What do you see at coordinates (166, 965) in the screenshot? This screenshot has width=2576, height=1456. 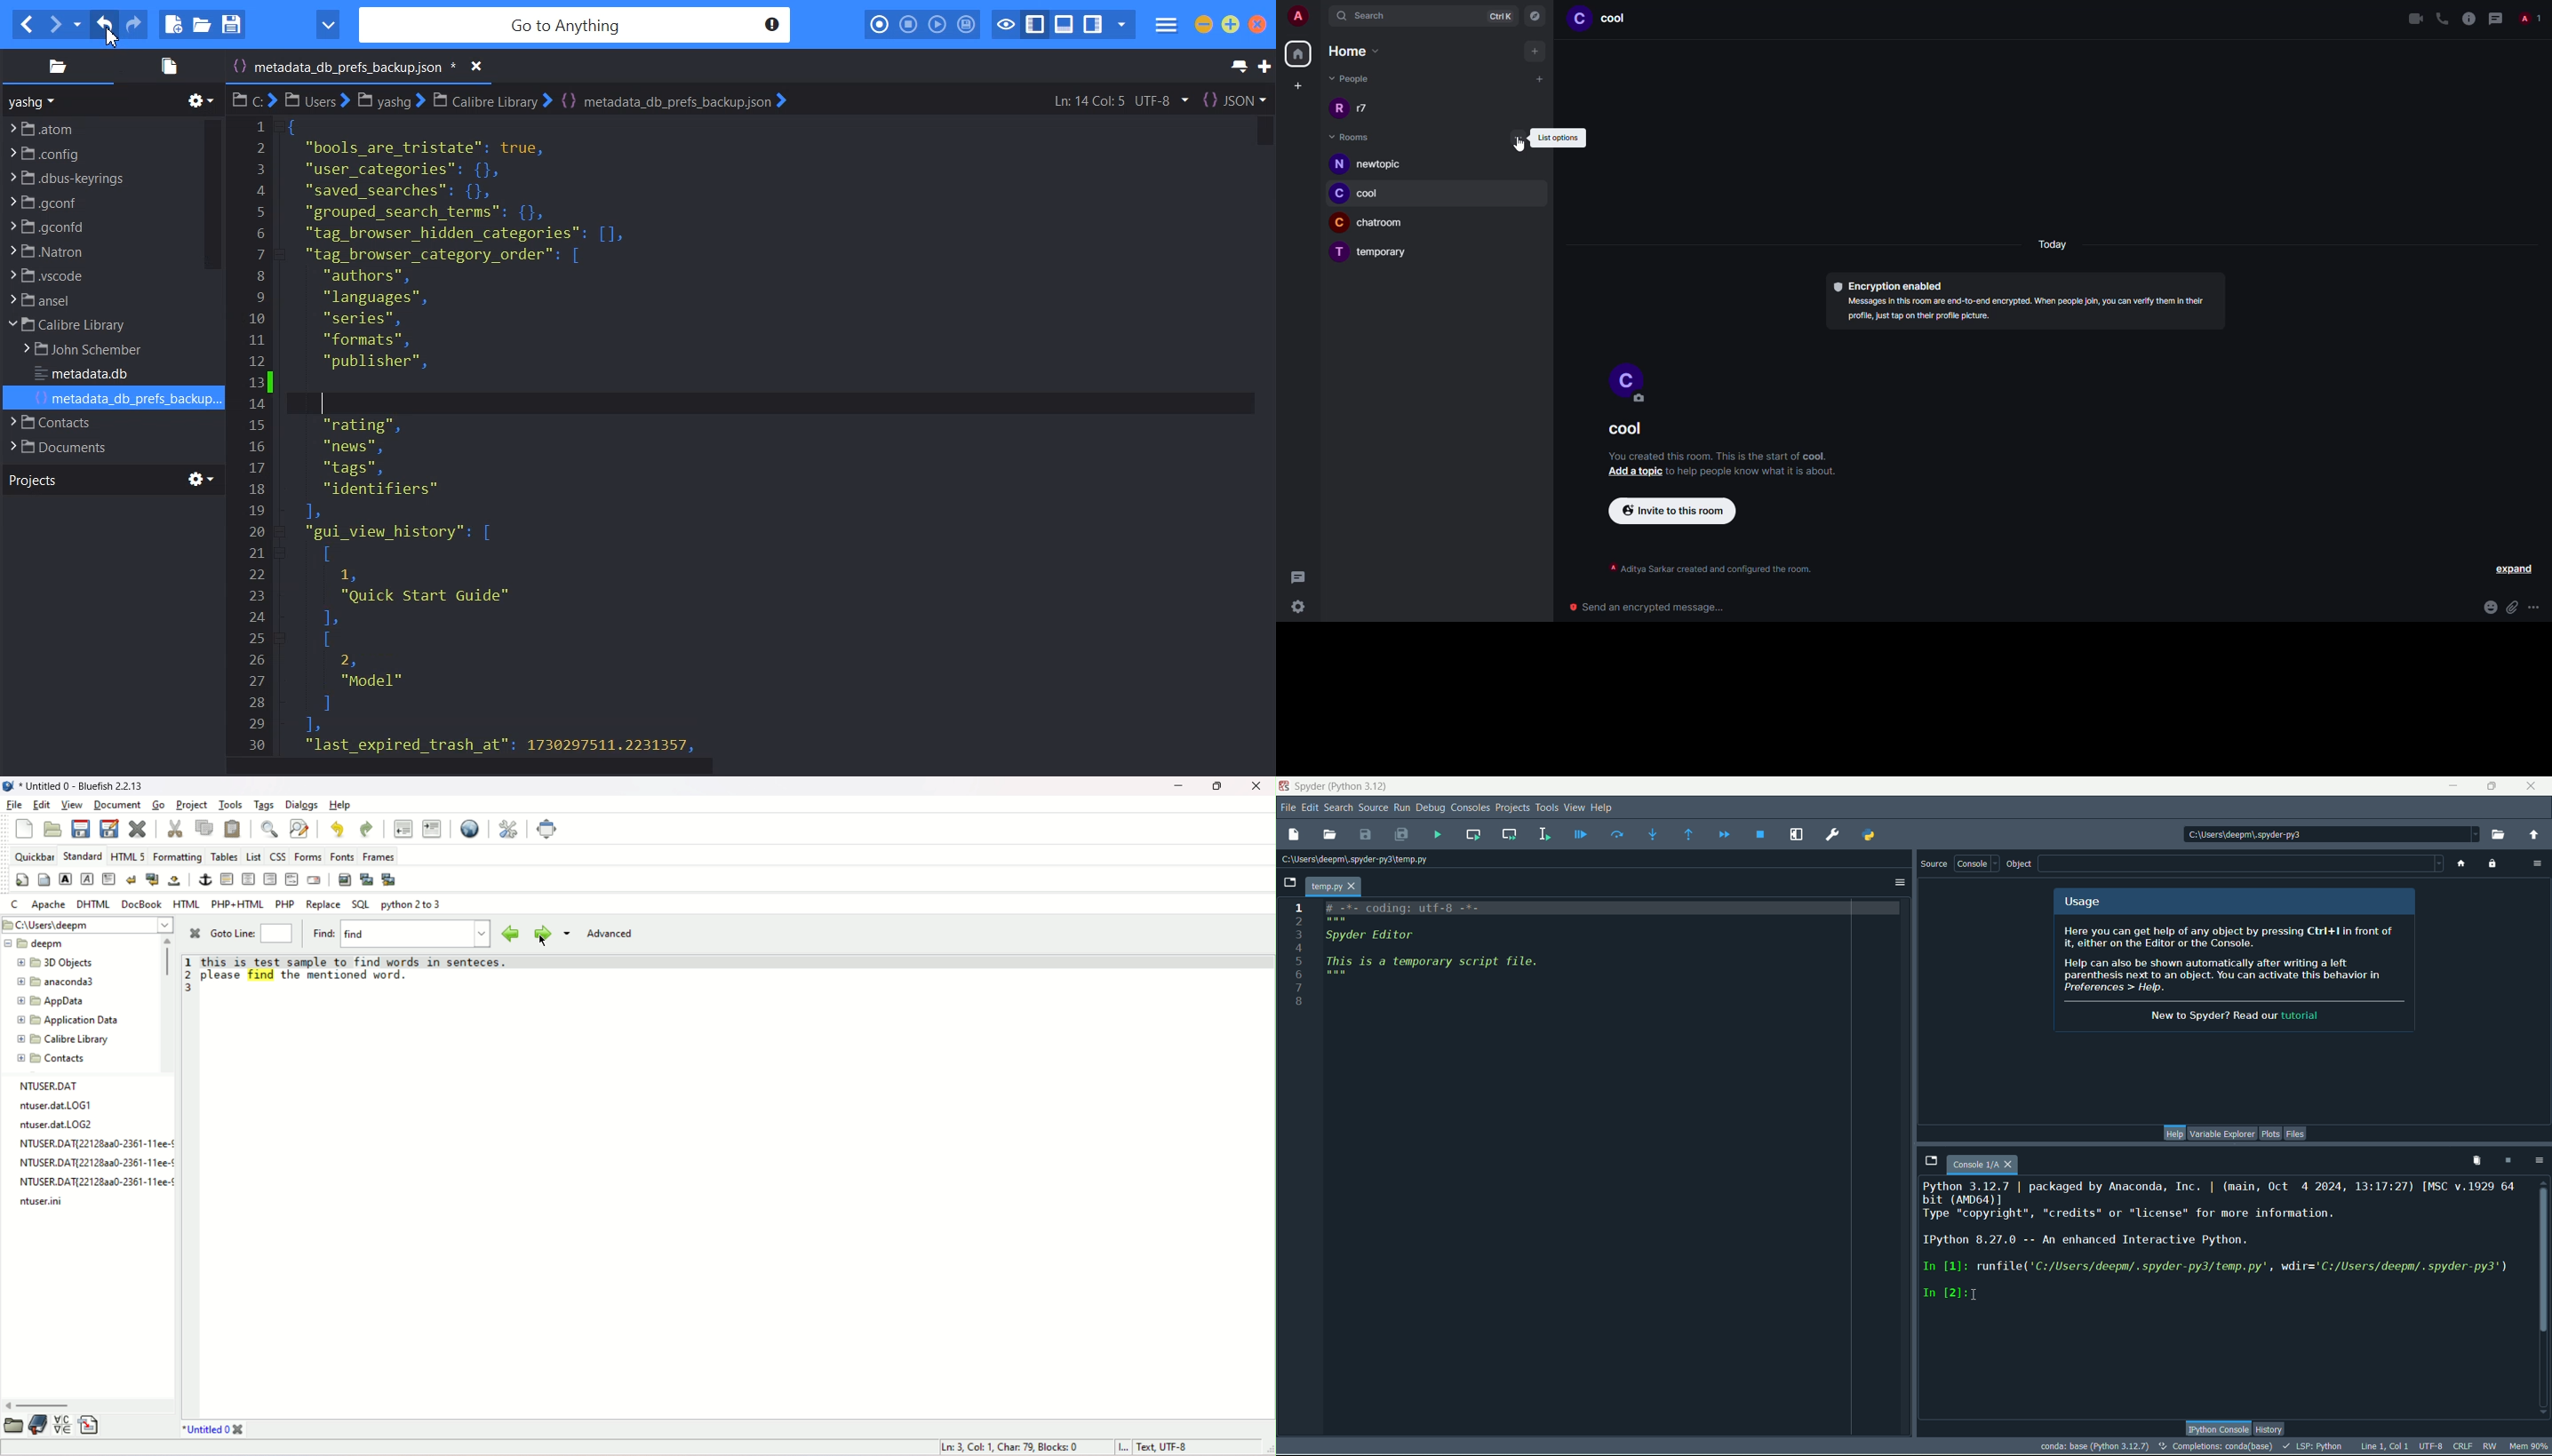 I see `vertical scroll bar` at bounding box center [166, 965].